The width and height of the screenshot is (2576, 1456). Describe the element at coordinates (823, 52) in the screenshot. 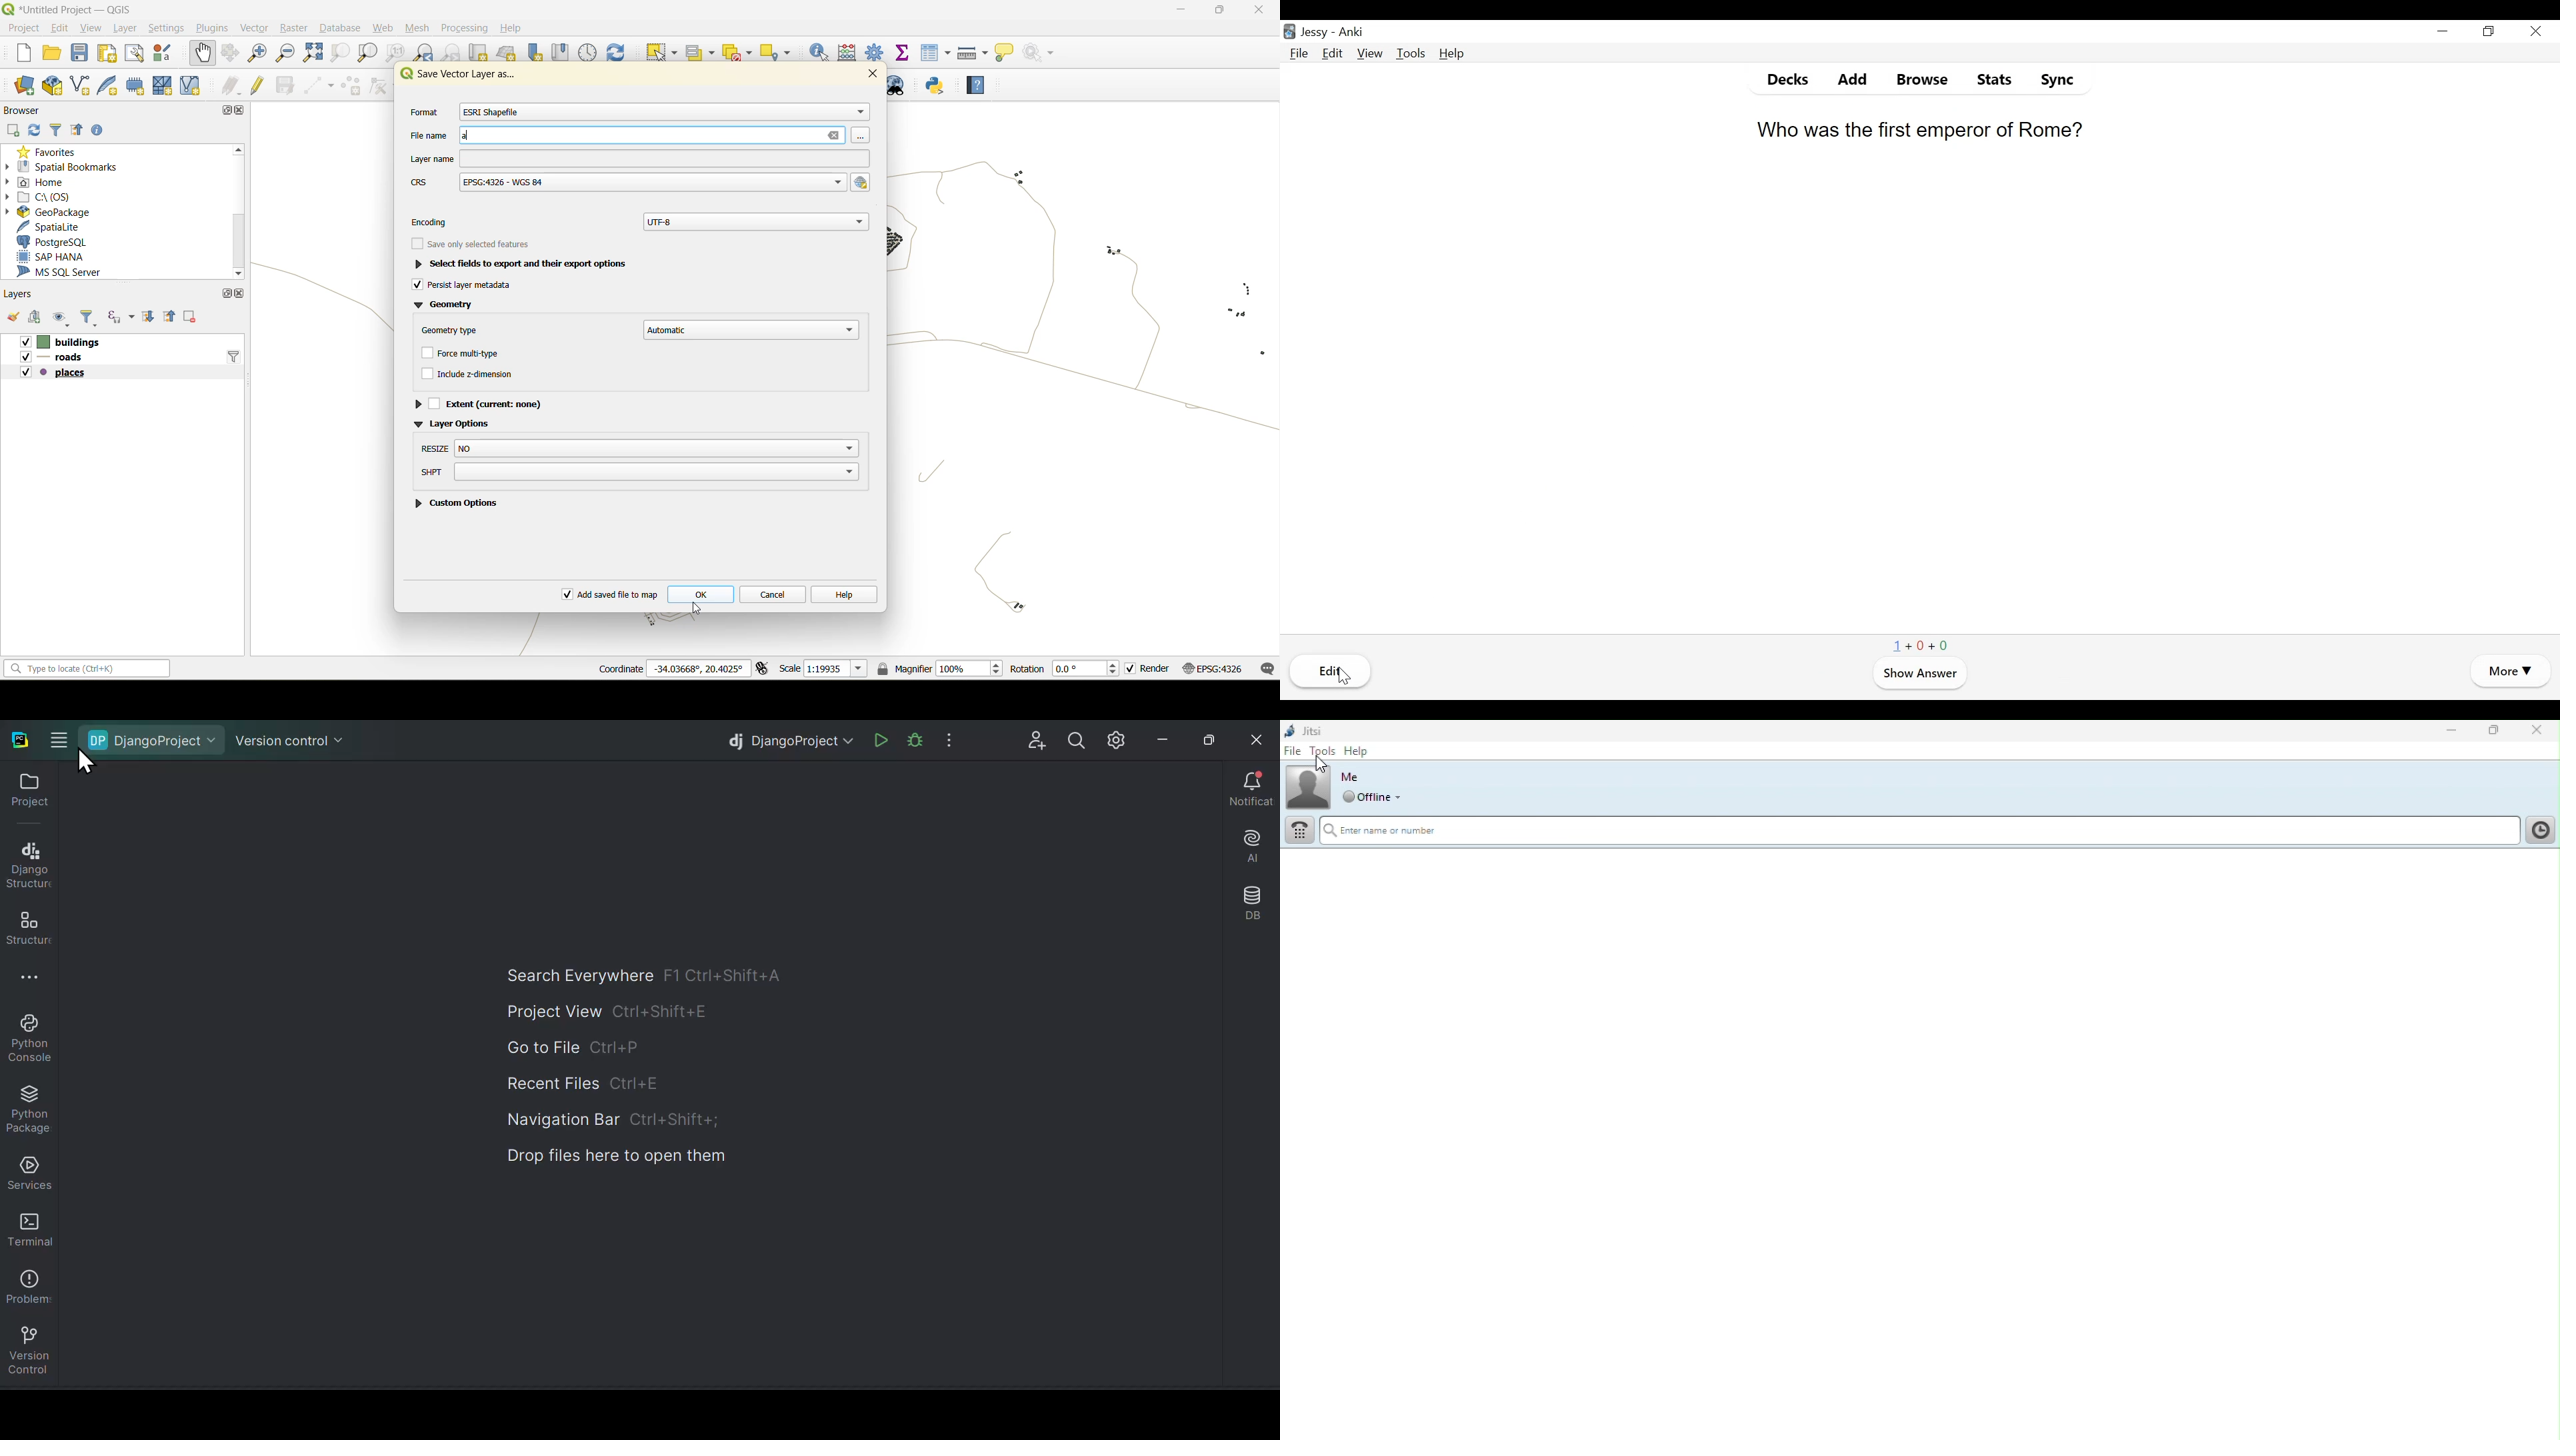

I see `identify features` at that location.